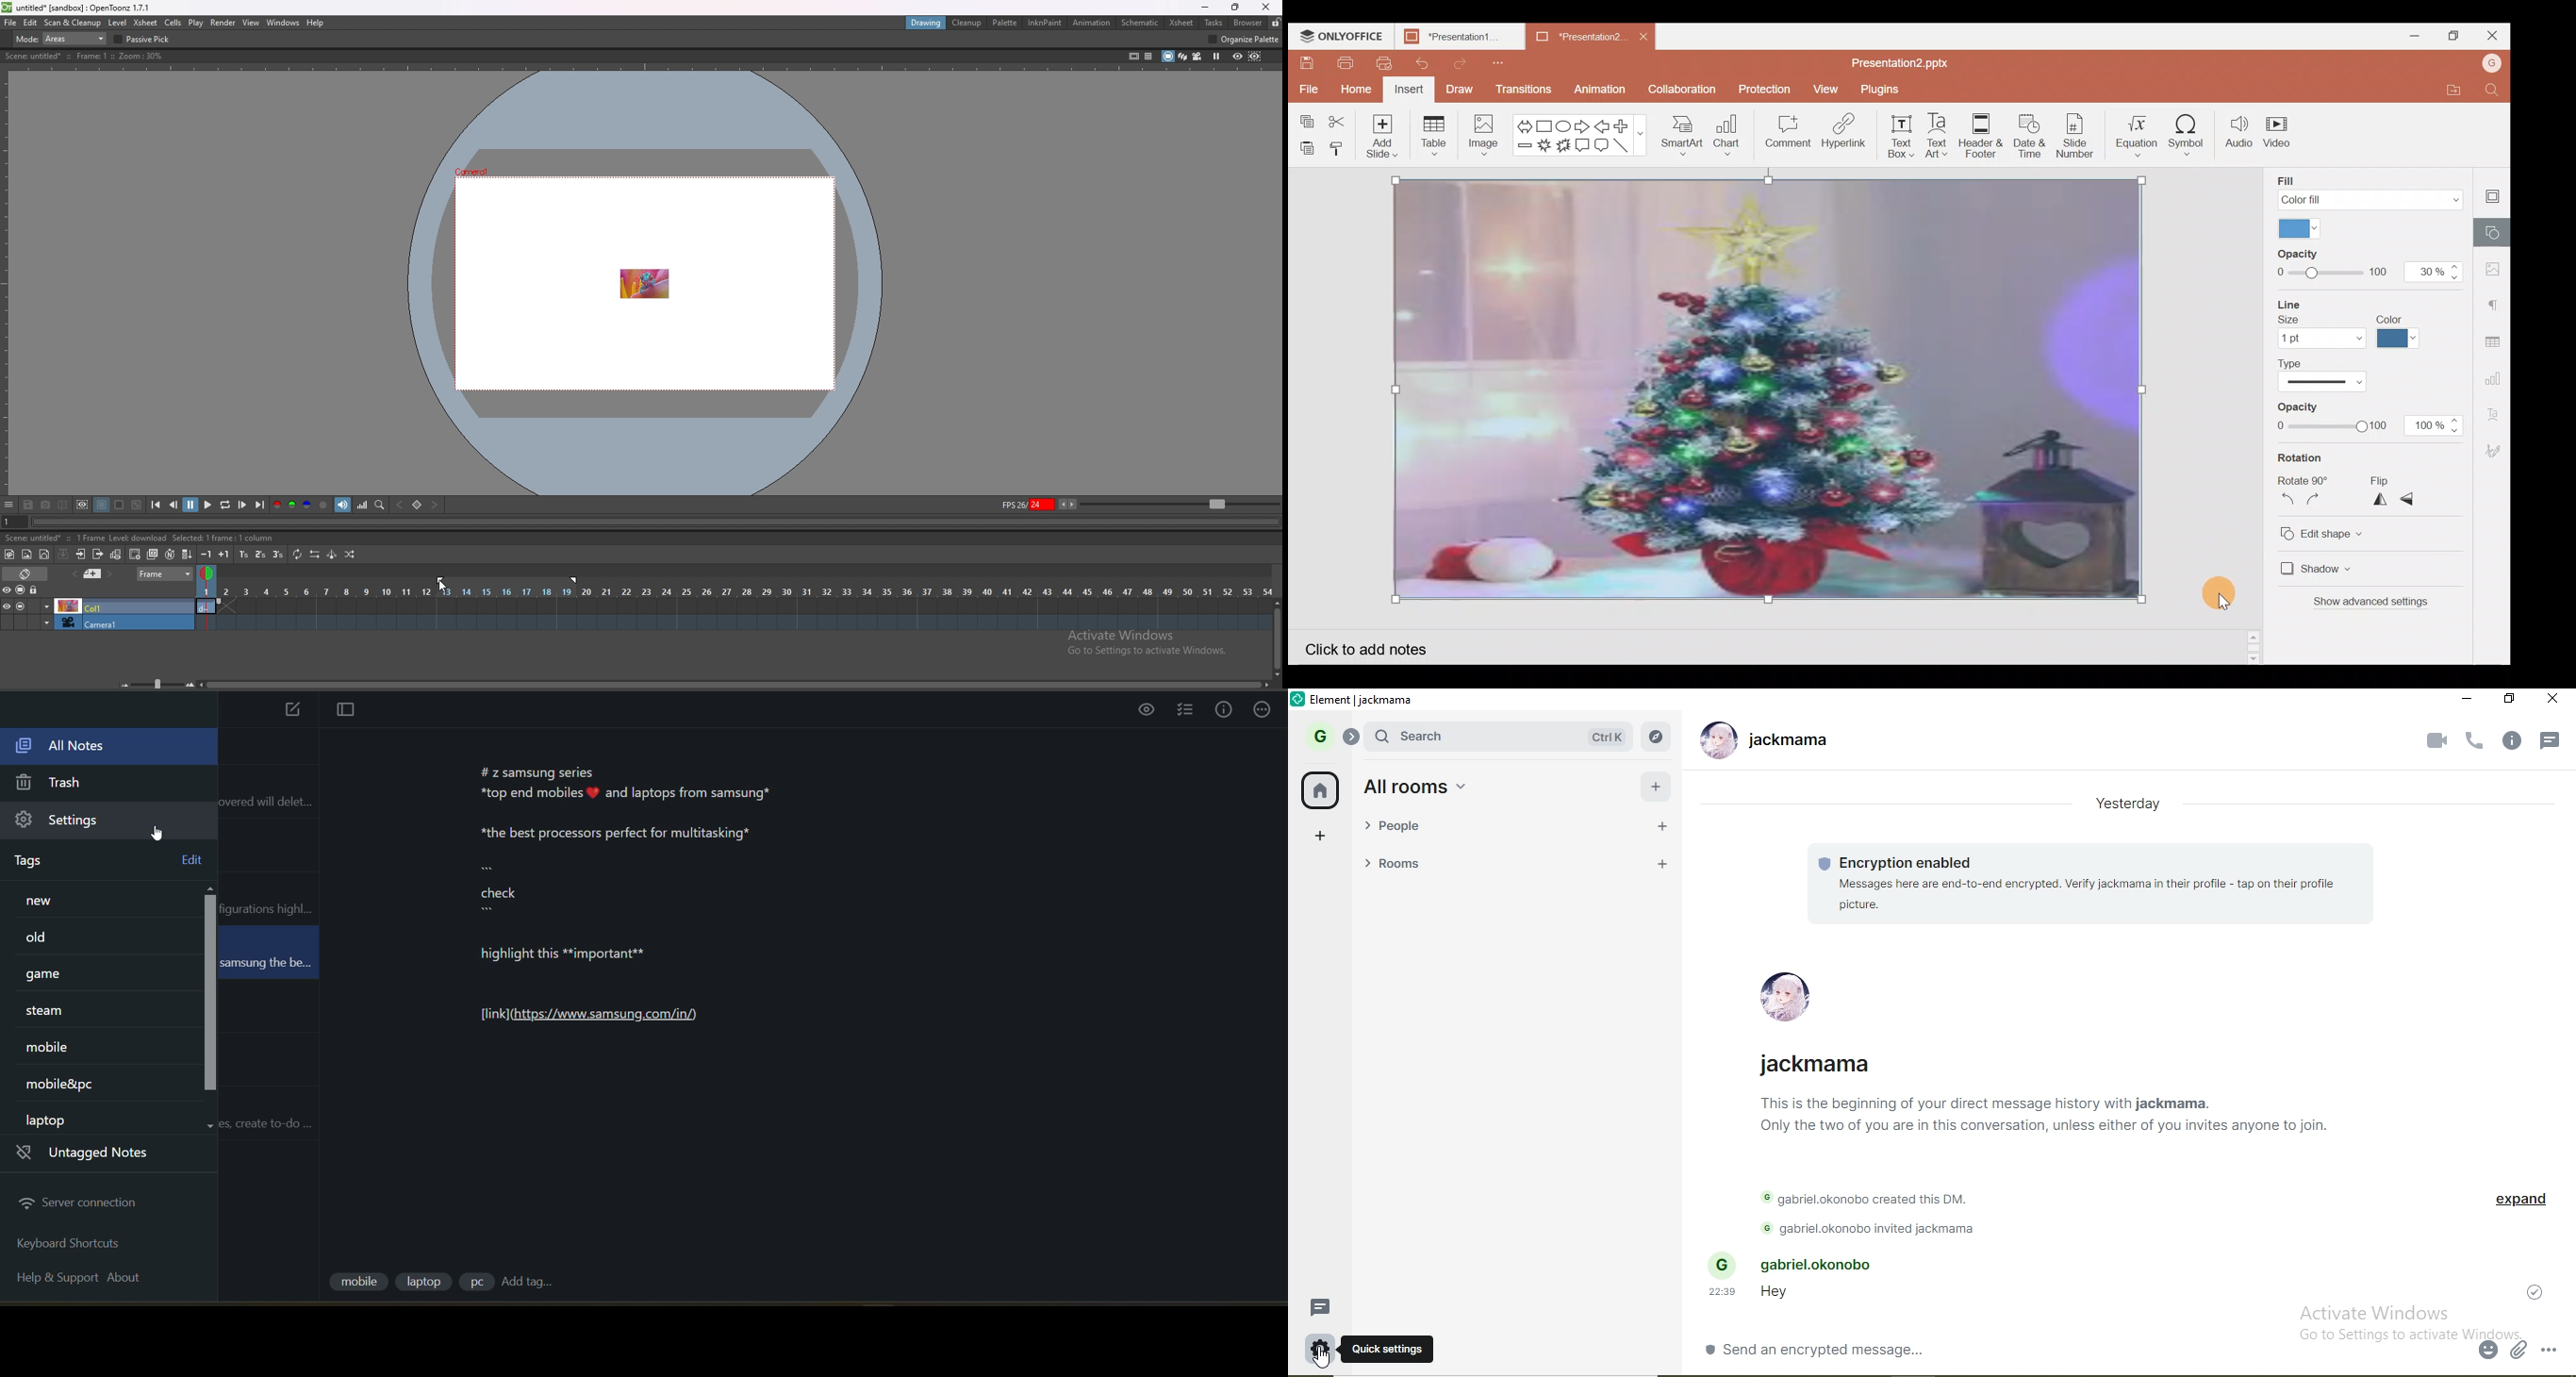 This screenshot has width=2576, height=1400. What do you see at coordinates (21, 590) in the screenshot?
I see `camera stand visibility` at bounding box center [21, 590].